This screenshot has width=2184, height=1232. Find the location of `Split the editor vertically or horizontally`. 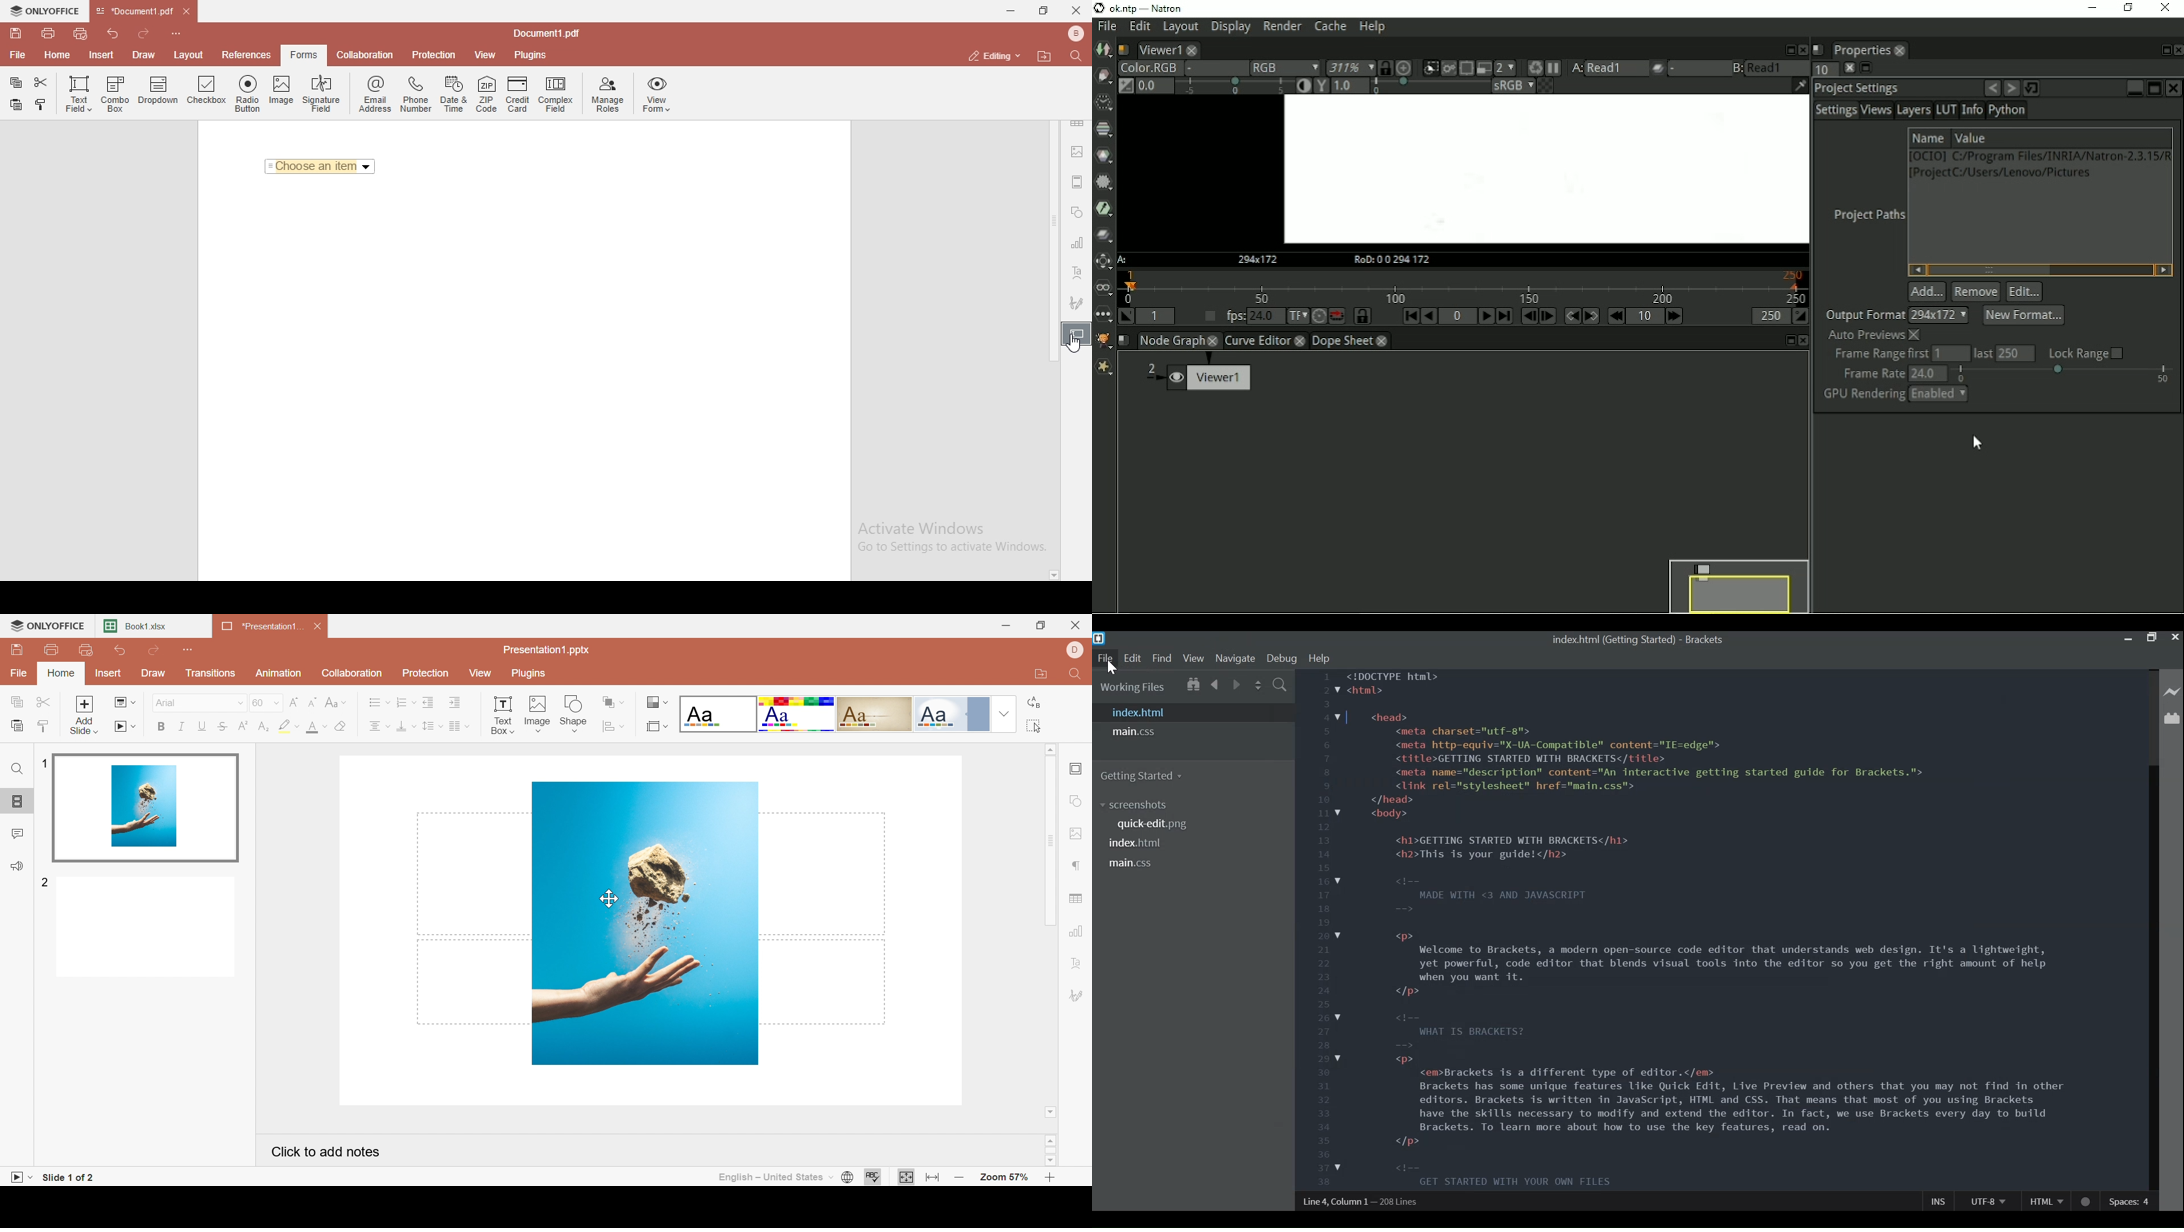

Split the editor vertically or horizontally is located at coordinates (1258, 684).